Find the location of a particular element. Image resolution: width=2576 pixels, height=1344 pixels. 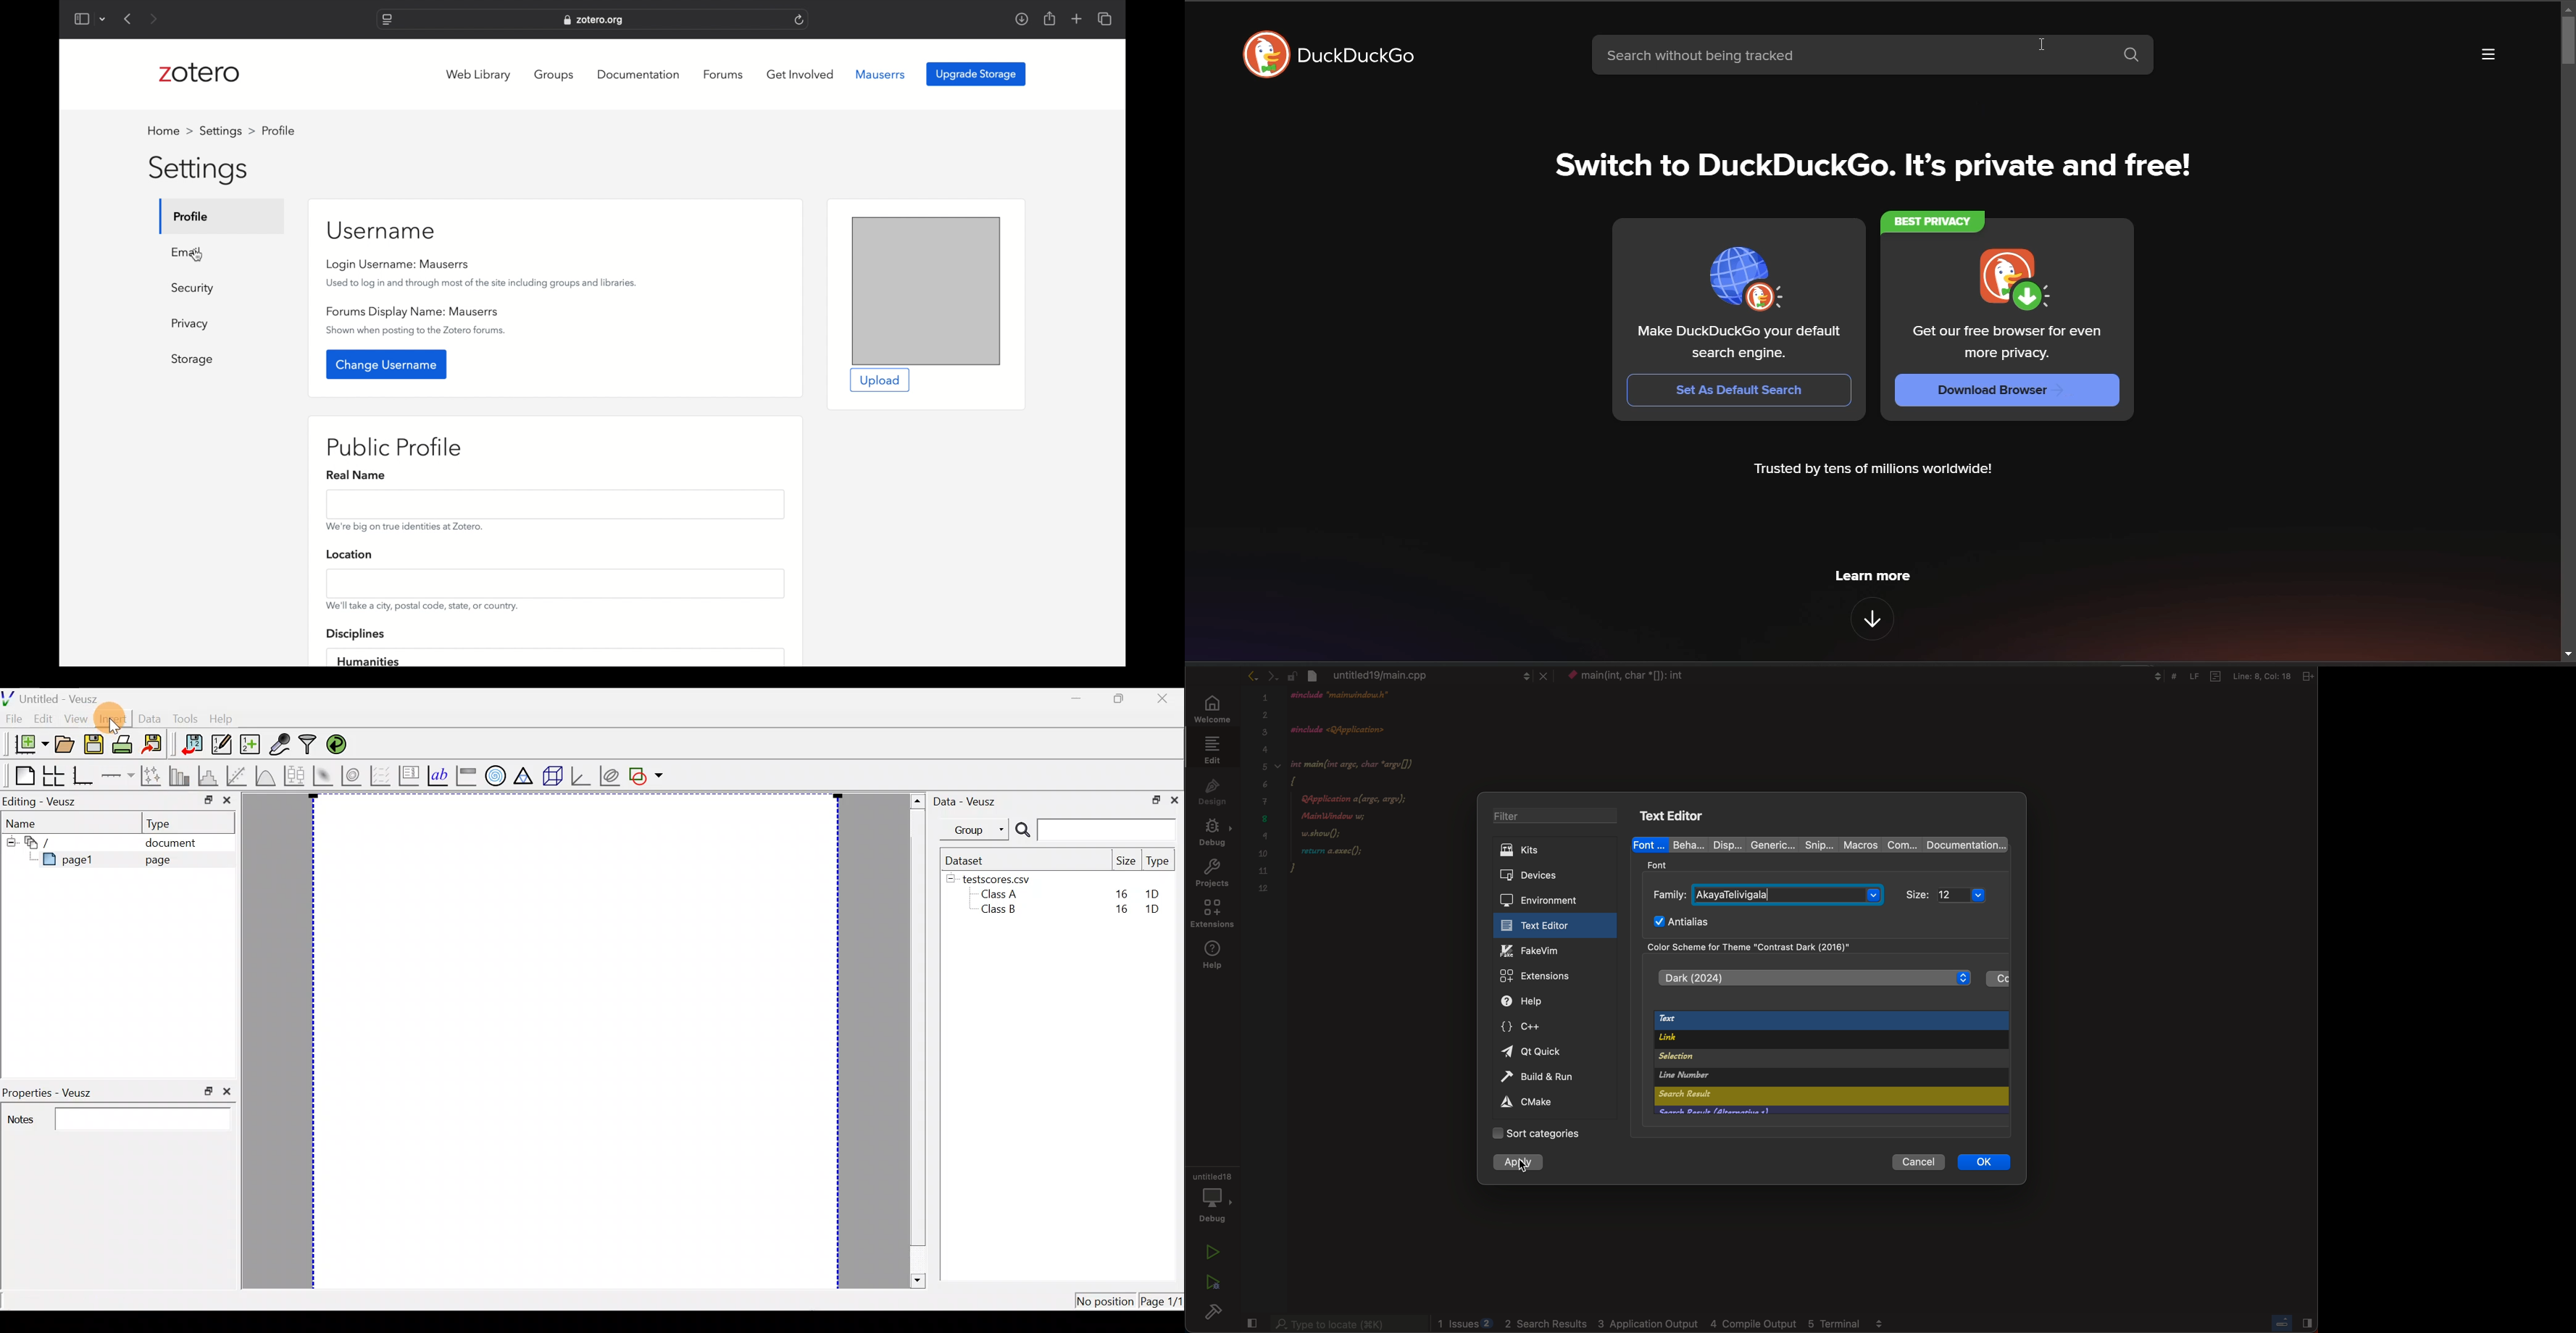

get involved is located at coordinates (801, 74).